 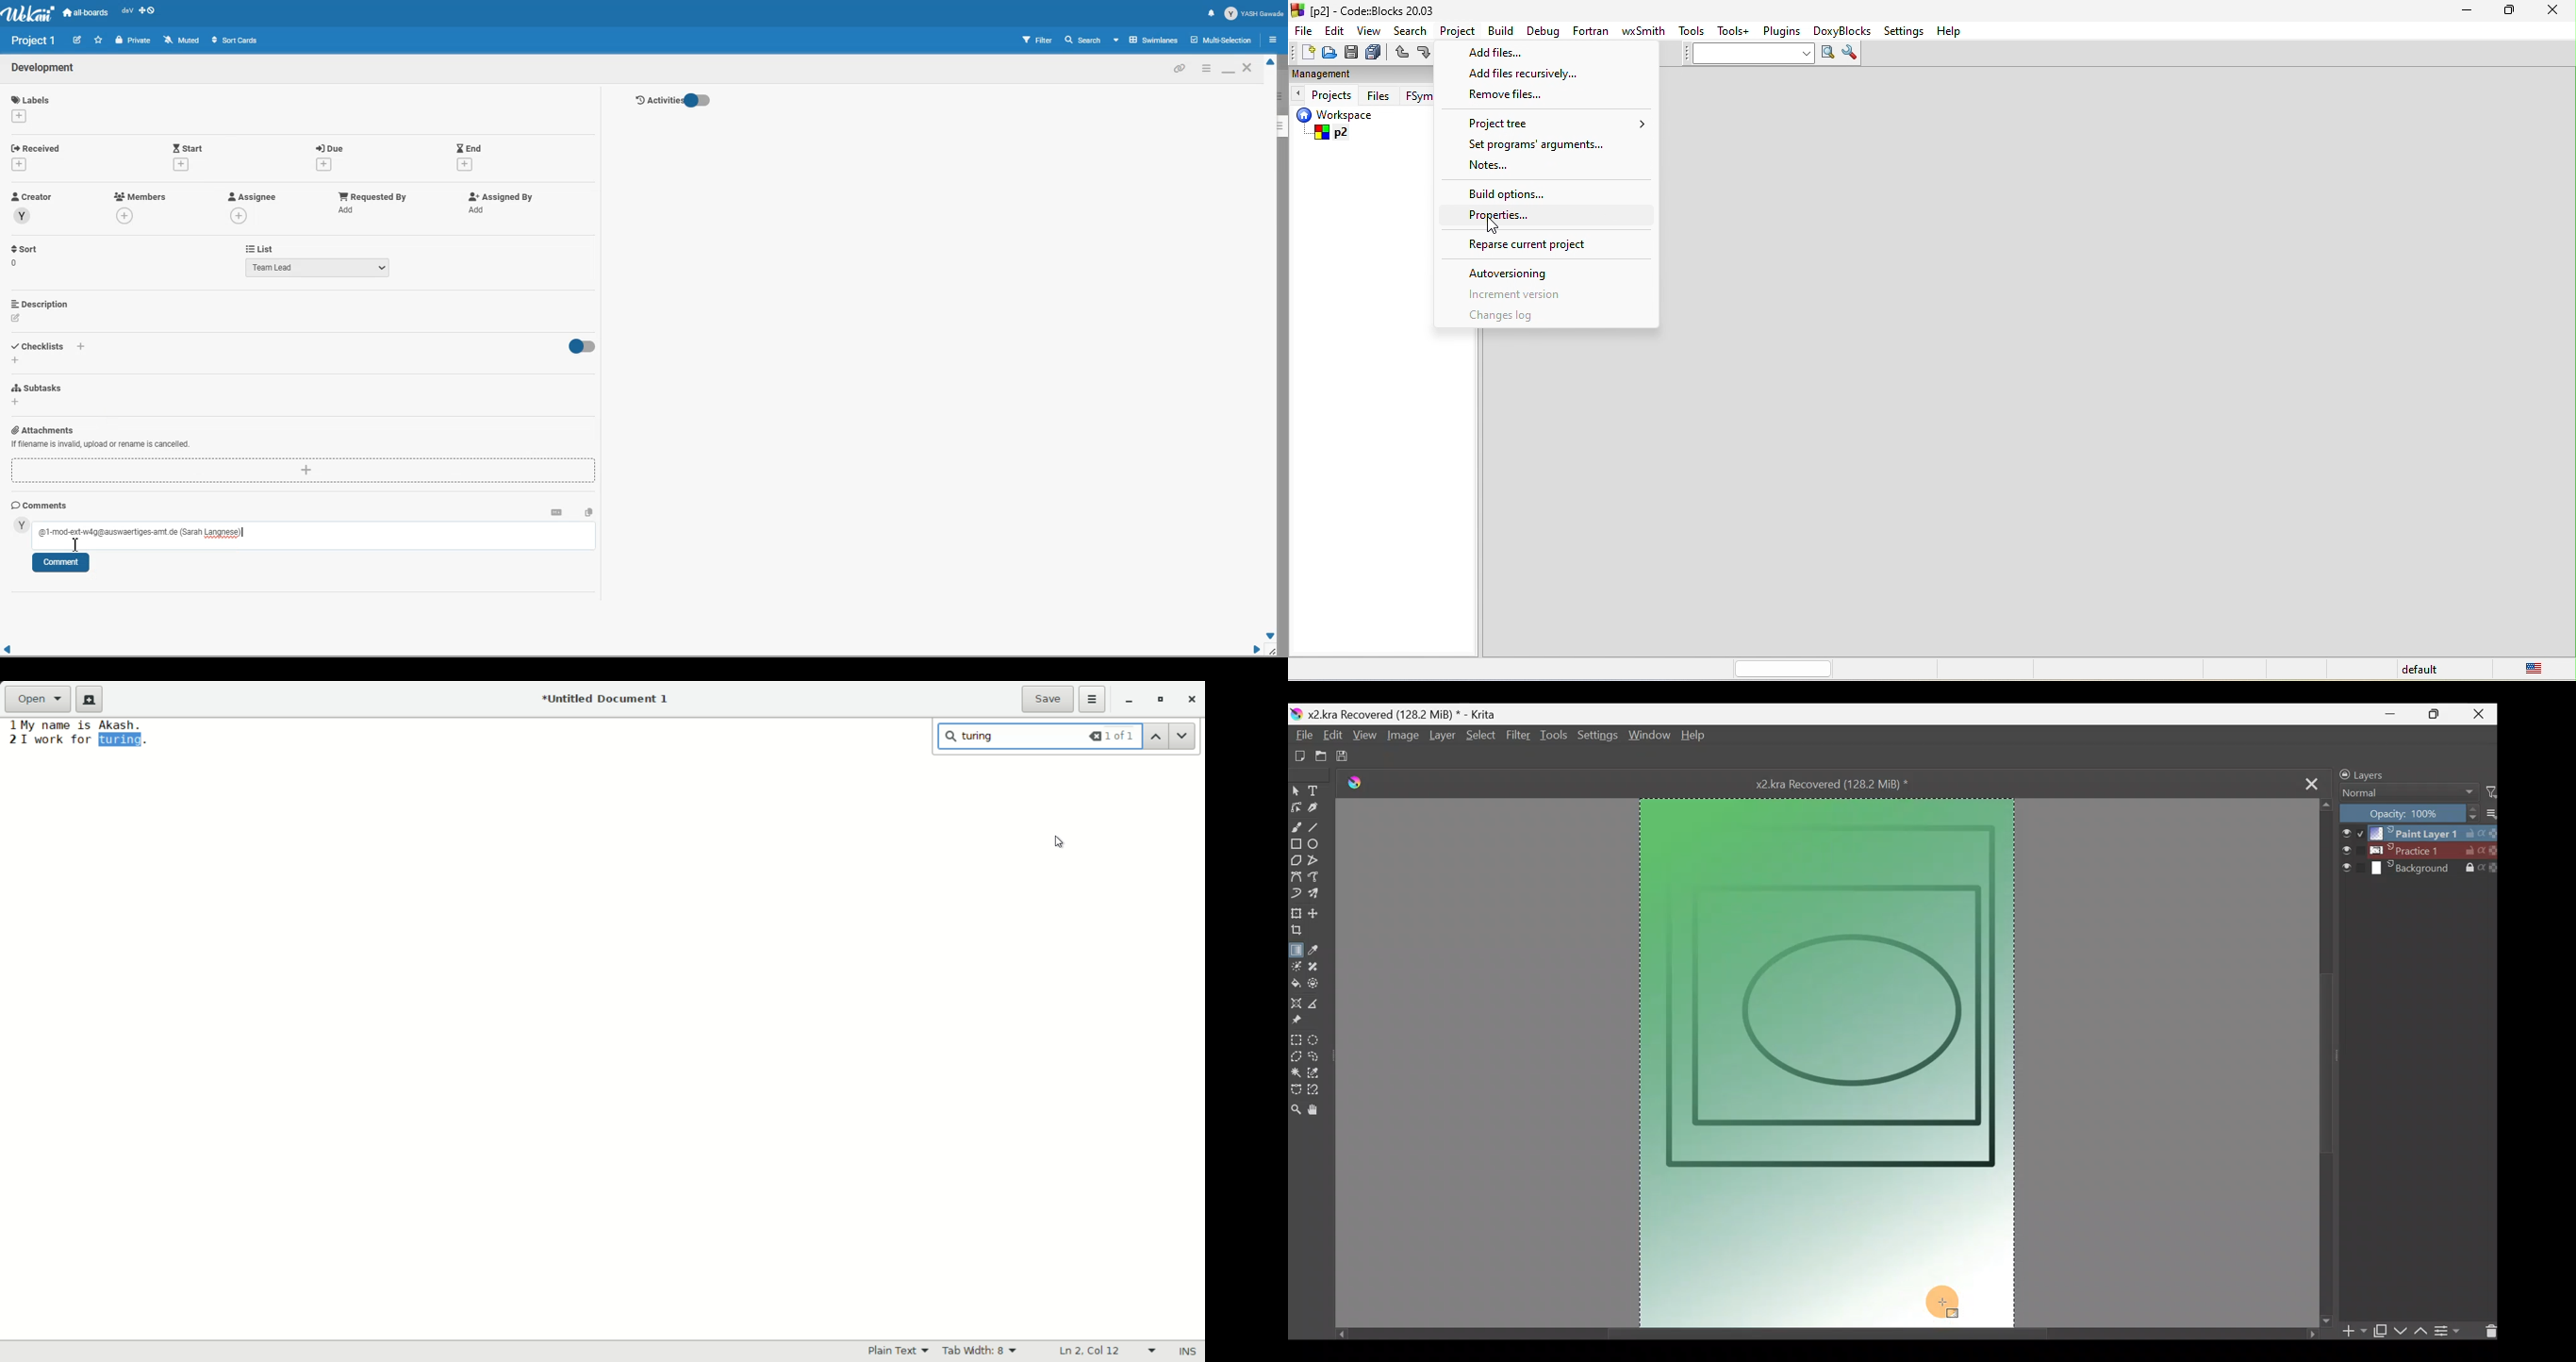 I want to click on set programs arguments, so click(x=1536, y=144).